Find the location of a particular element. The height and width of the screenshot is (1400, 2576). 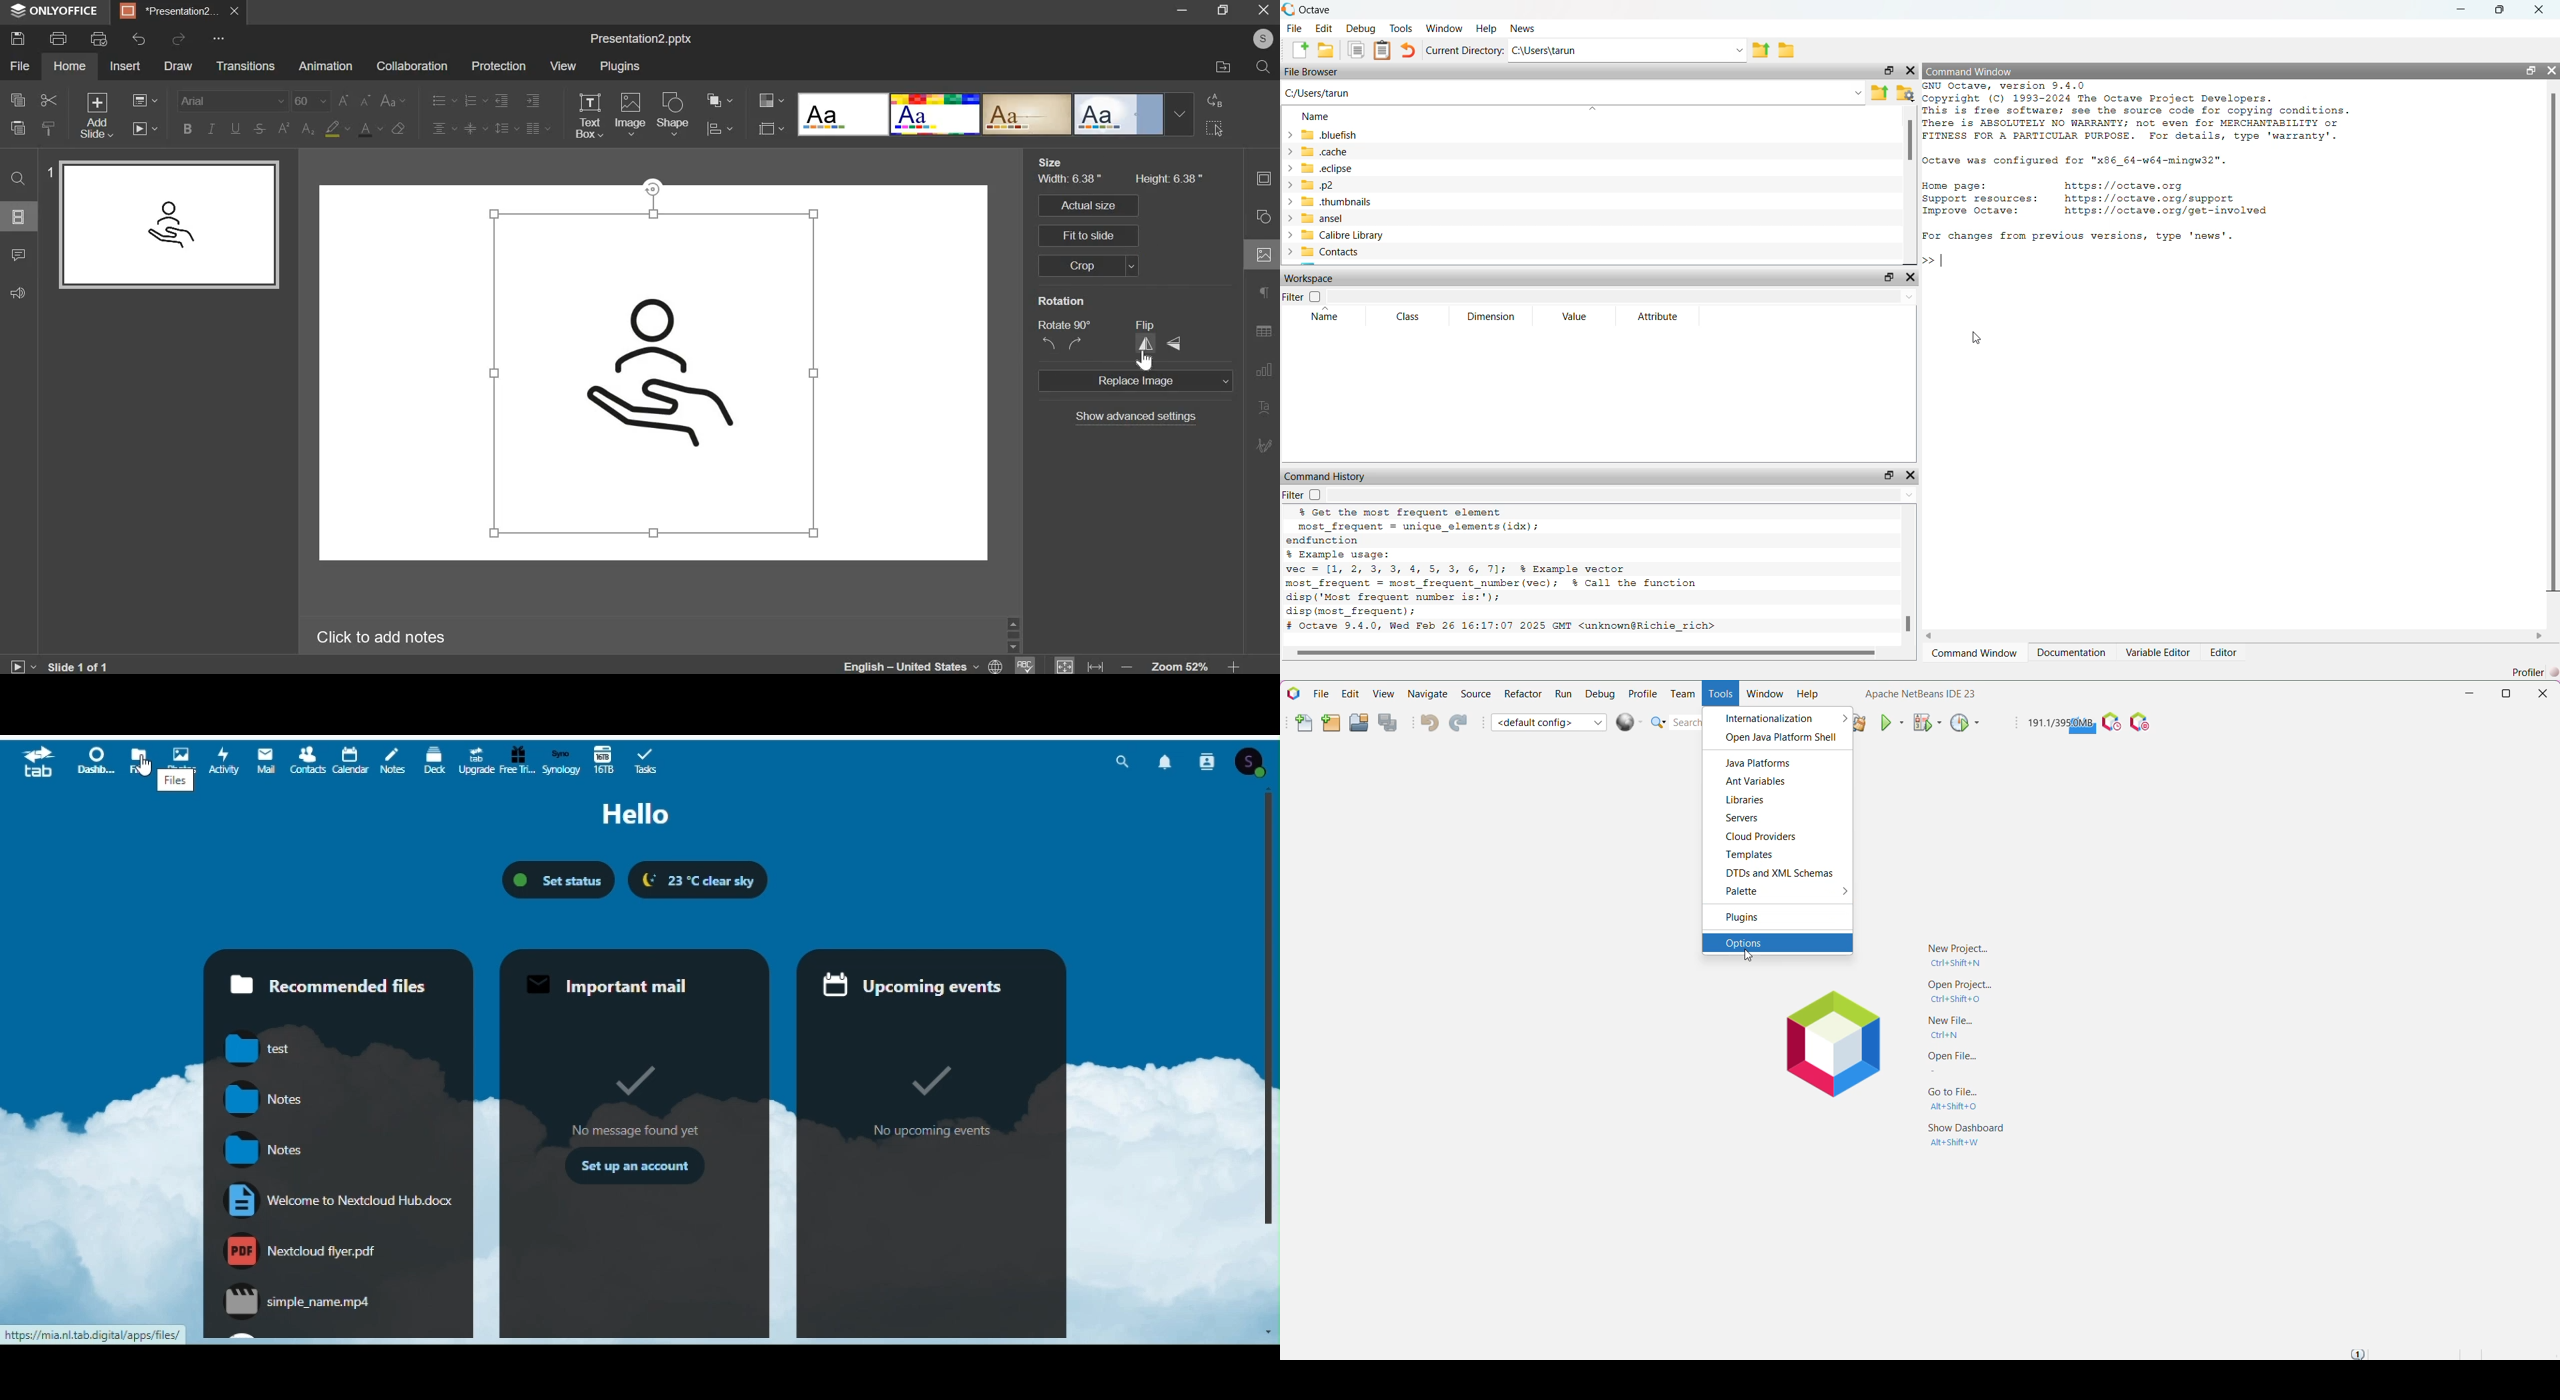

Synology is located at coordinates (559, 760).